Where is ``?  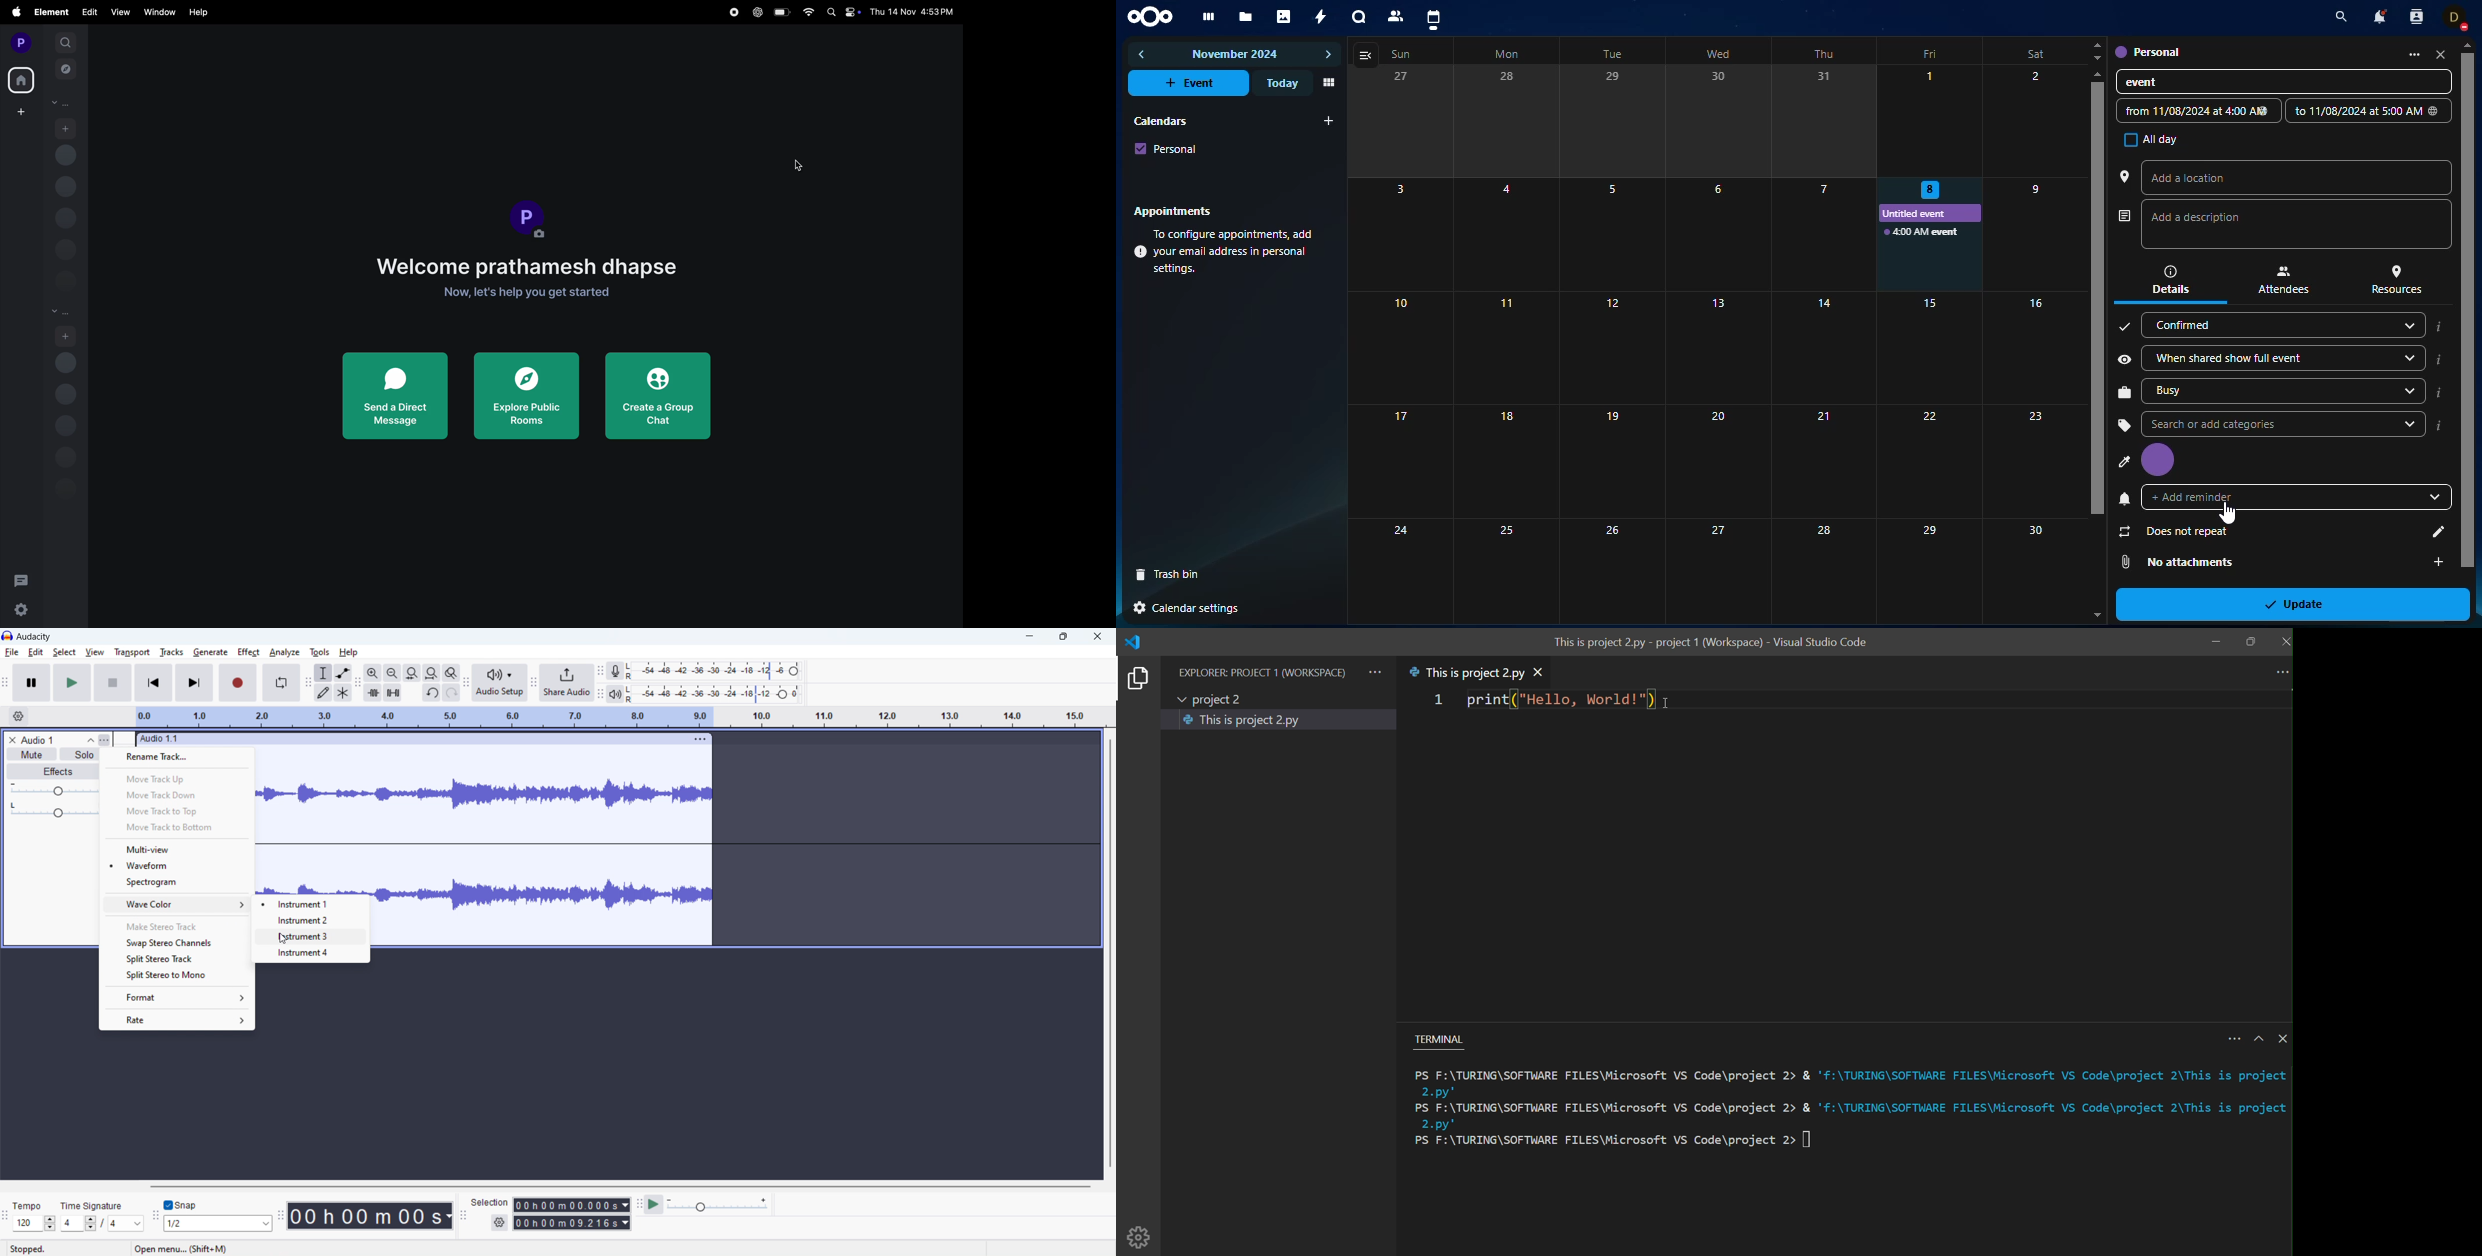  is located at coordinates (1928, 460).